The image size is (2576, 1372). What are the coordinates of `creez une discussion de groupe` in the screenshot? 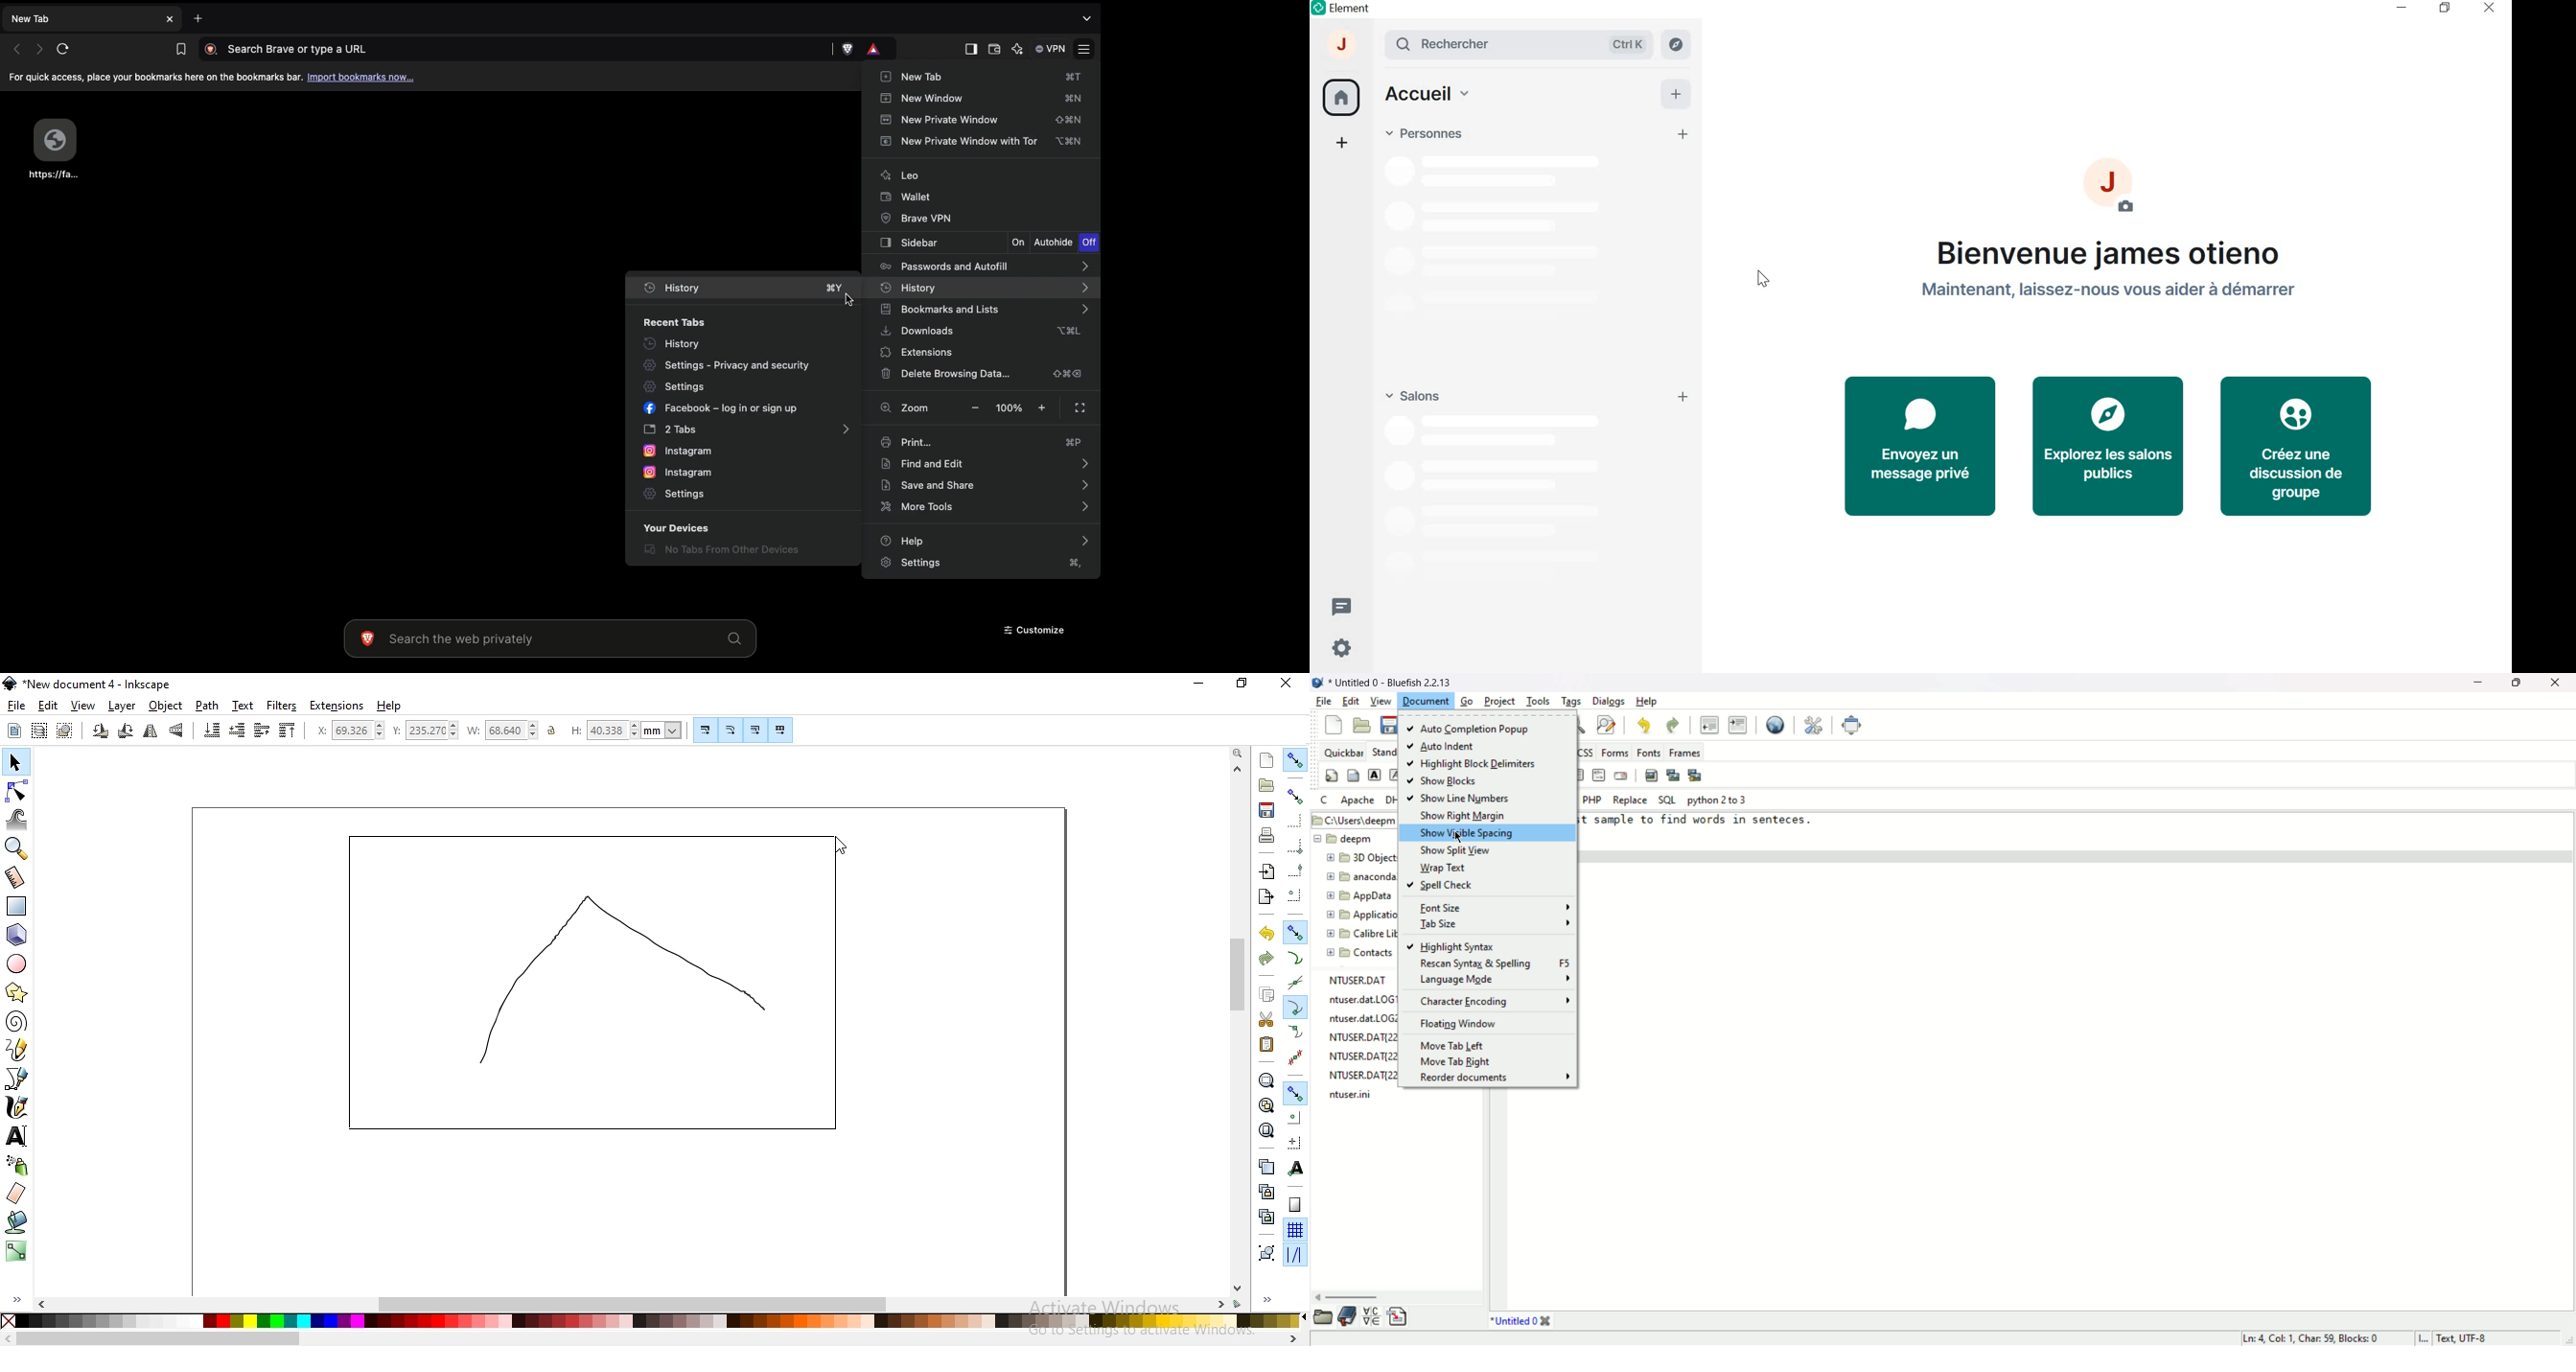 It's located at (2296, 445).